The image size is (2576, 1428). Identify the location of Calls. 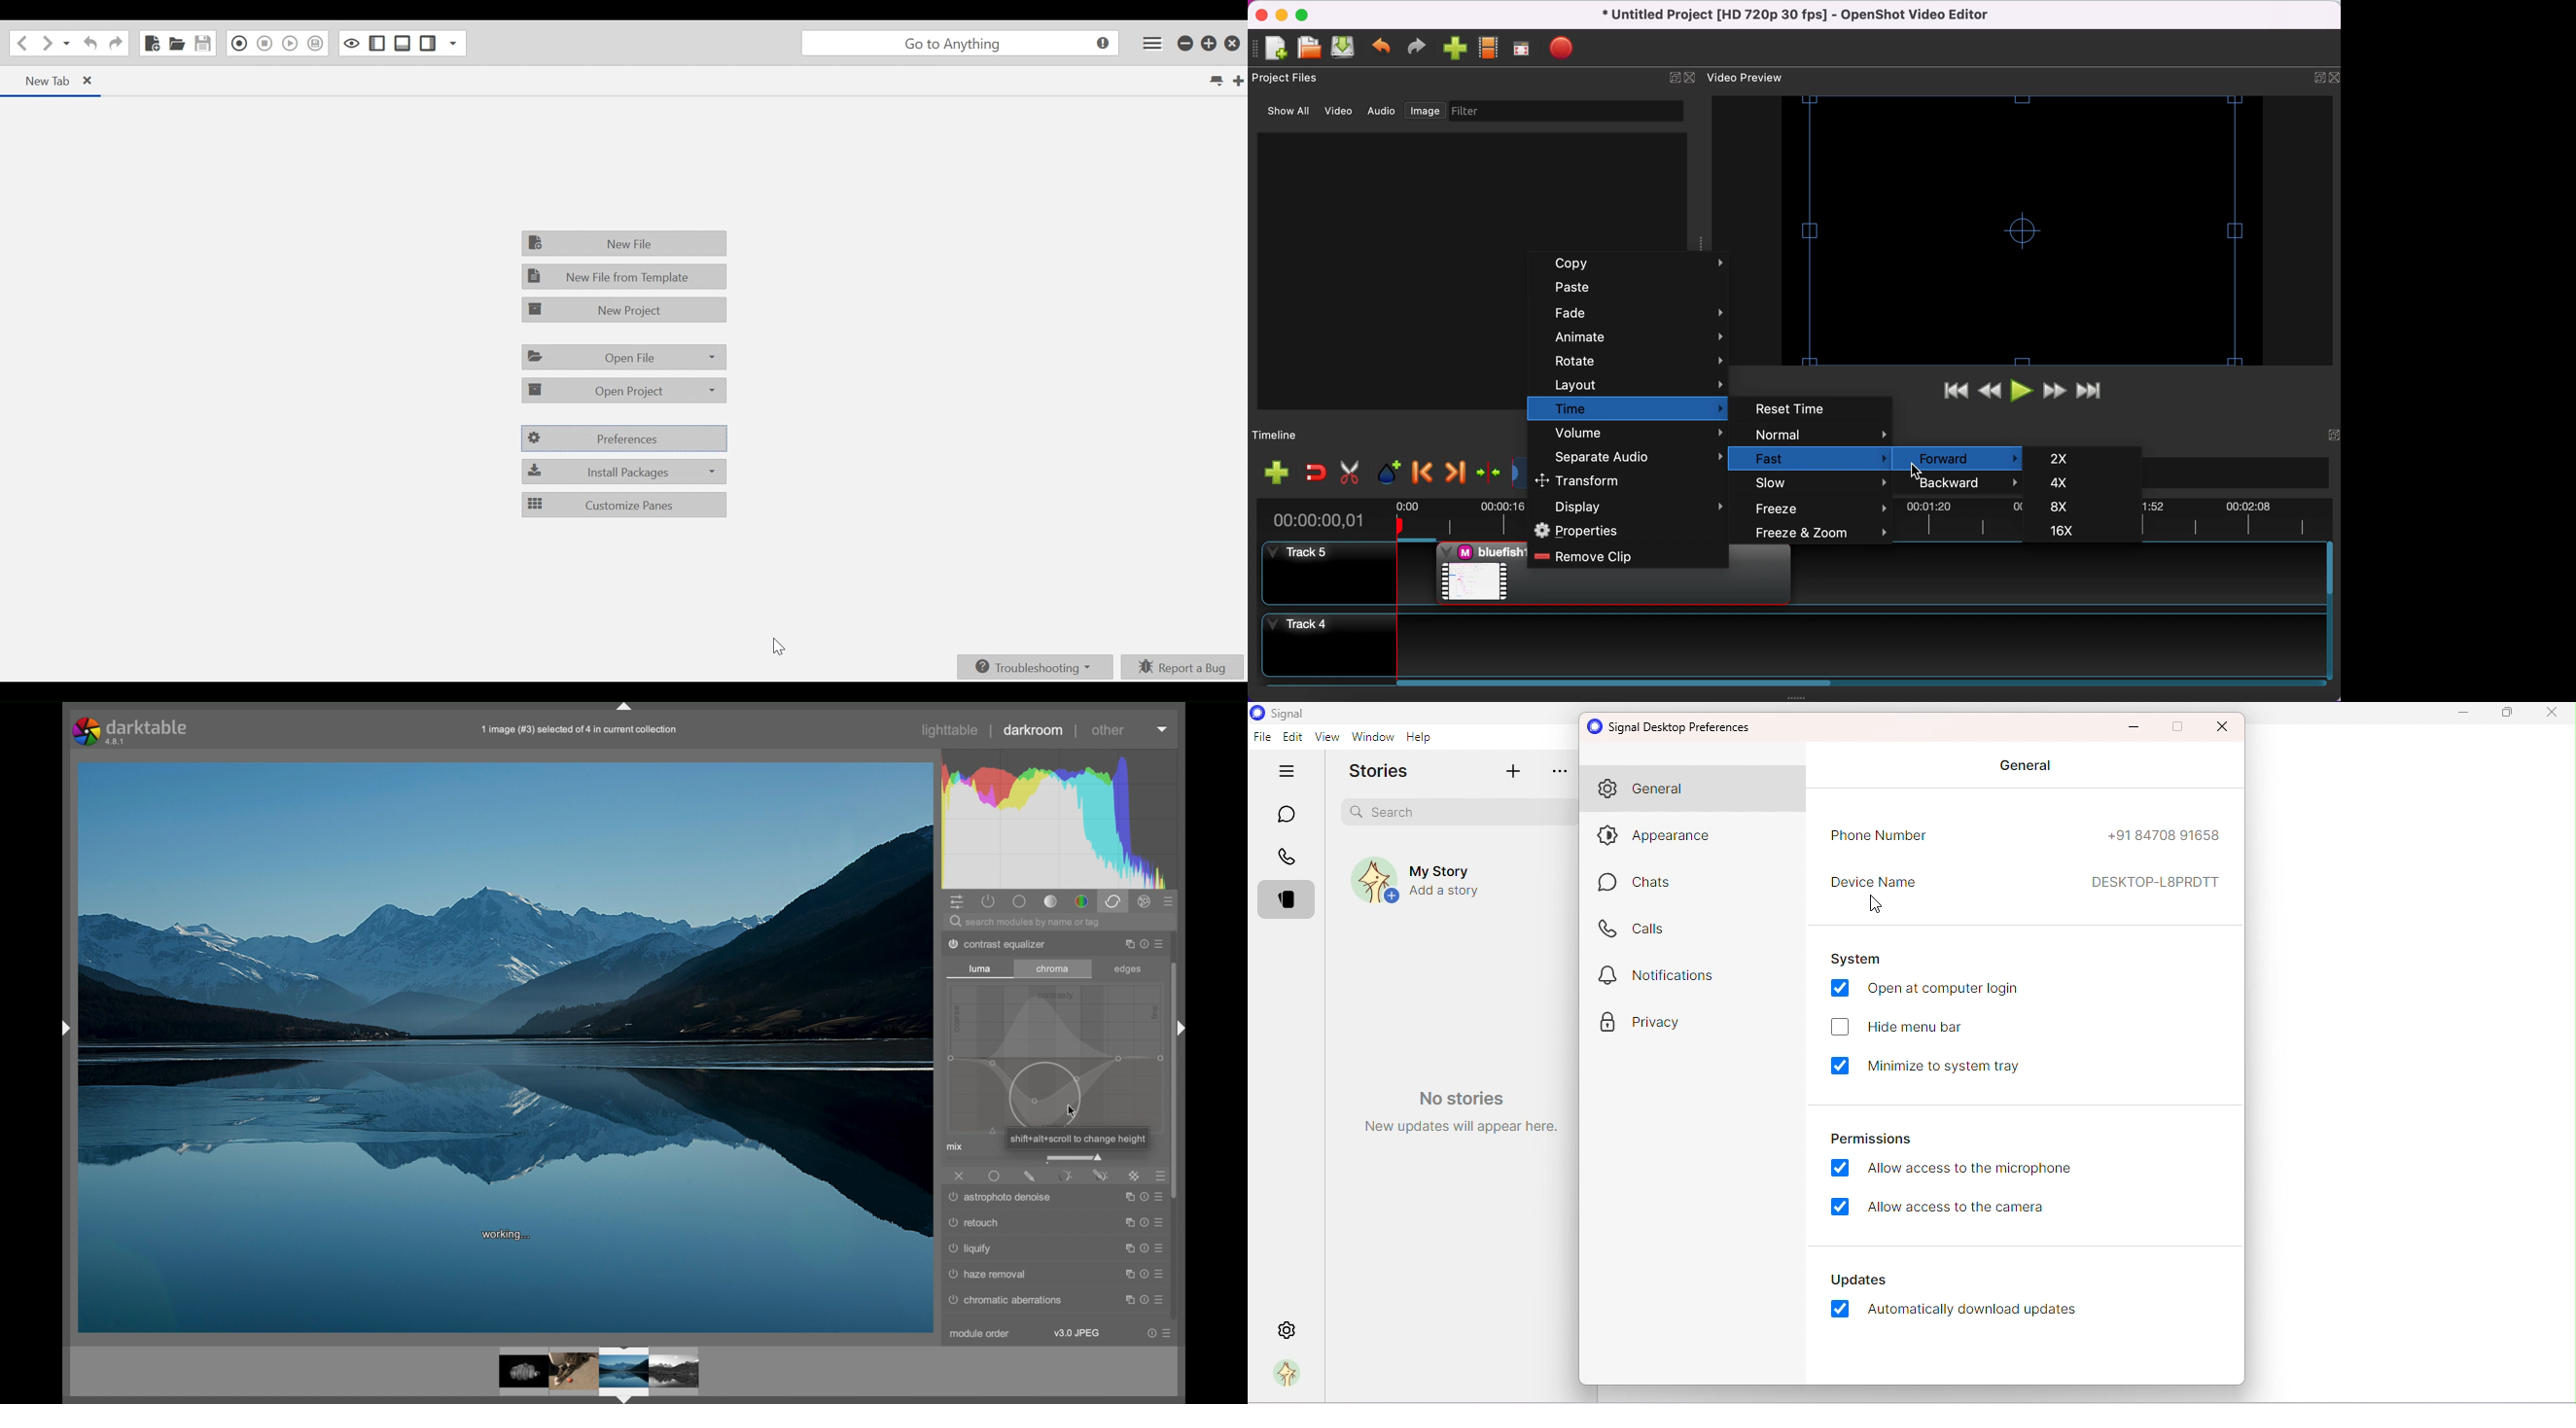
(1290, 861).